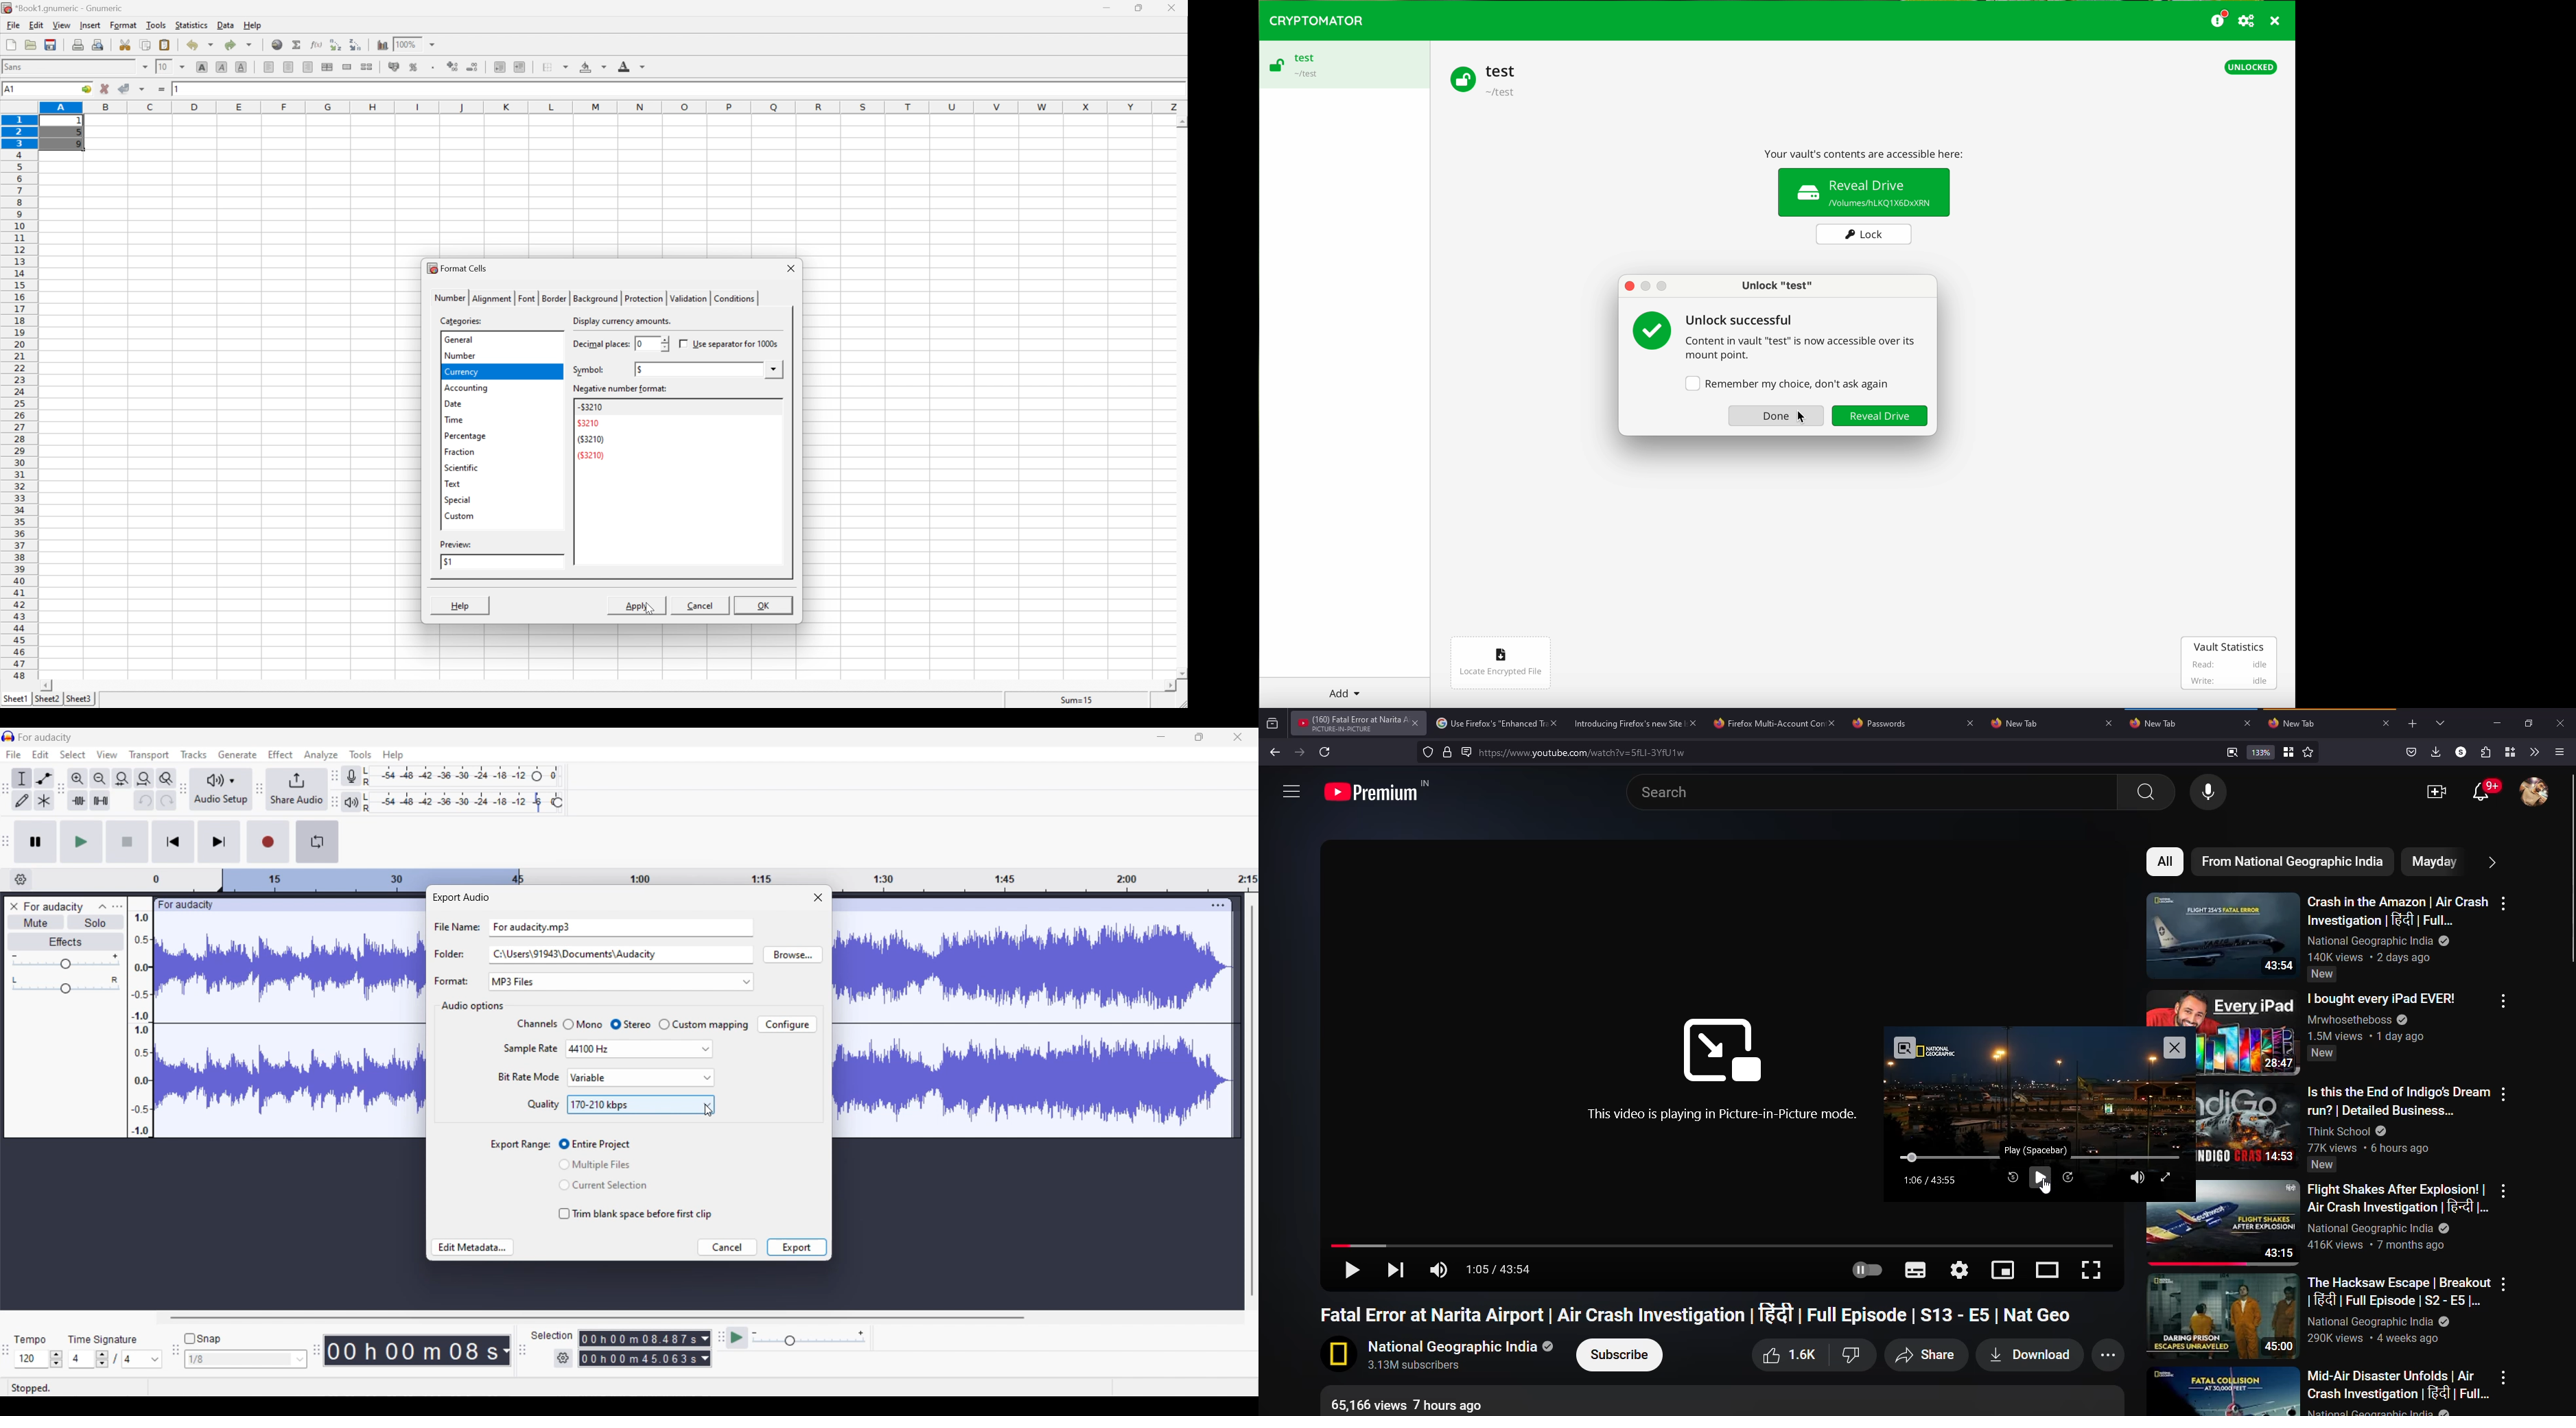 This screenshot has height=1428, width=2576. What do you see at coordinates (2248, 21) in the screenshot?
I see `preferences` at bounding box center [2248, 21].